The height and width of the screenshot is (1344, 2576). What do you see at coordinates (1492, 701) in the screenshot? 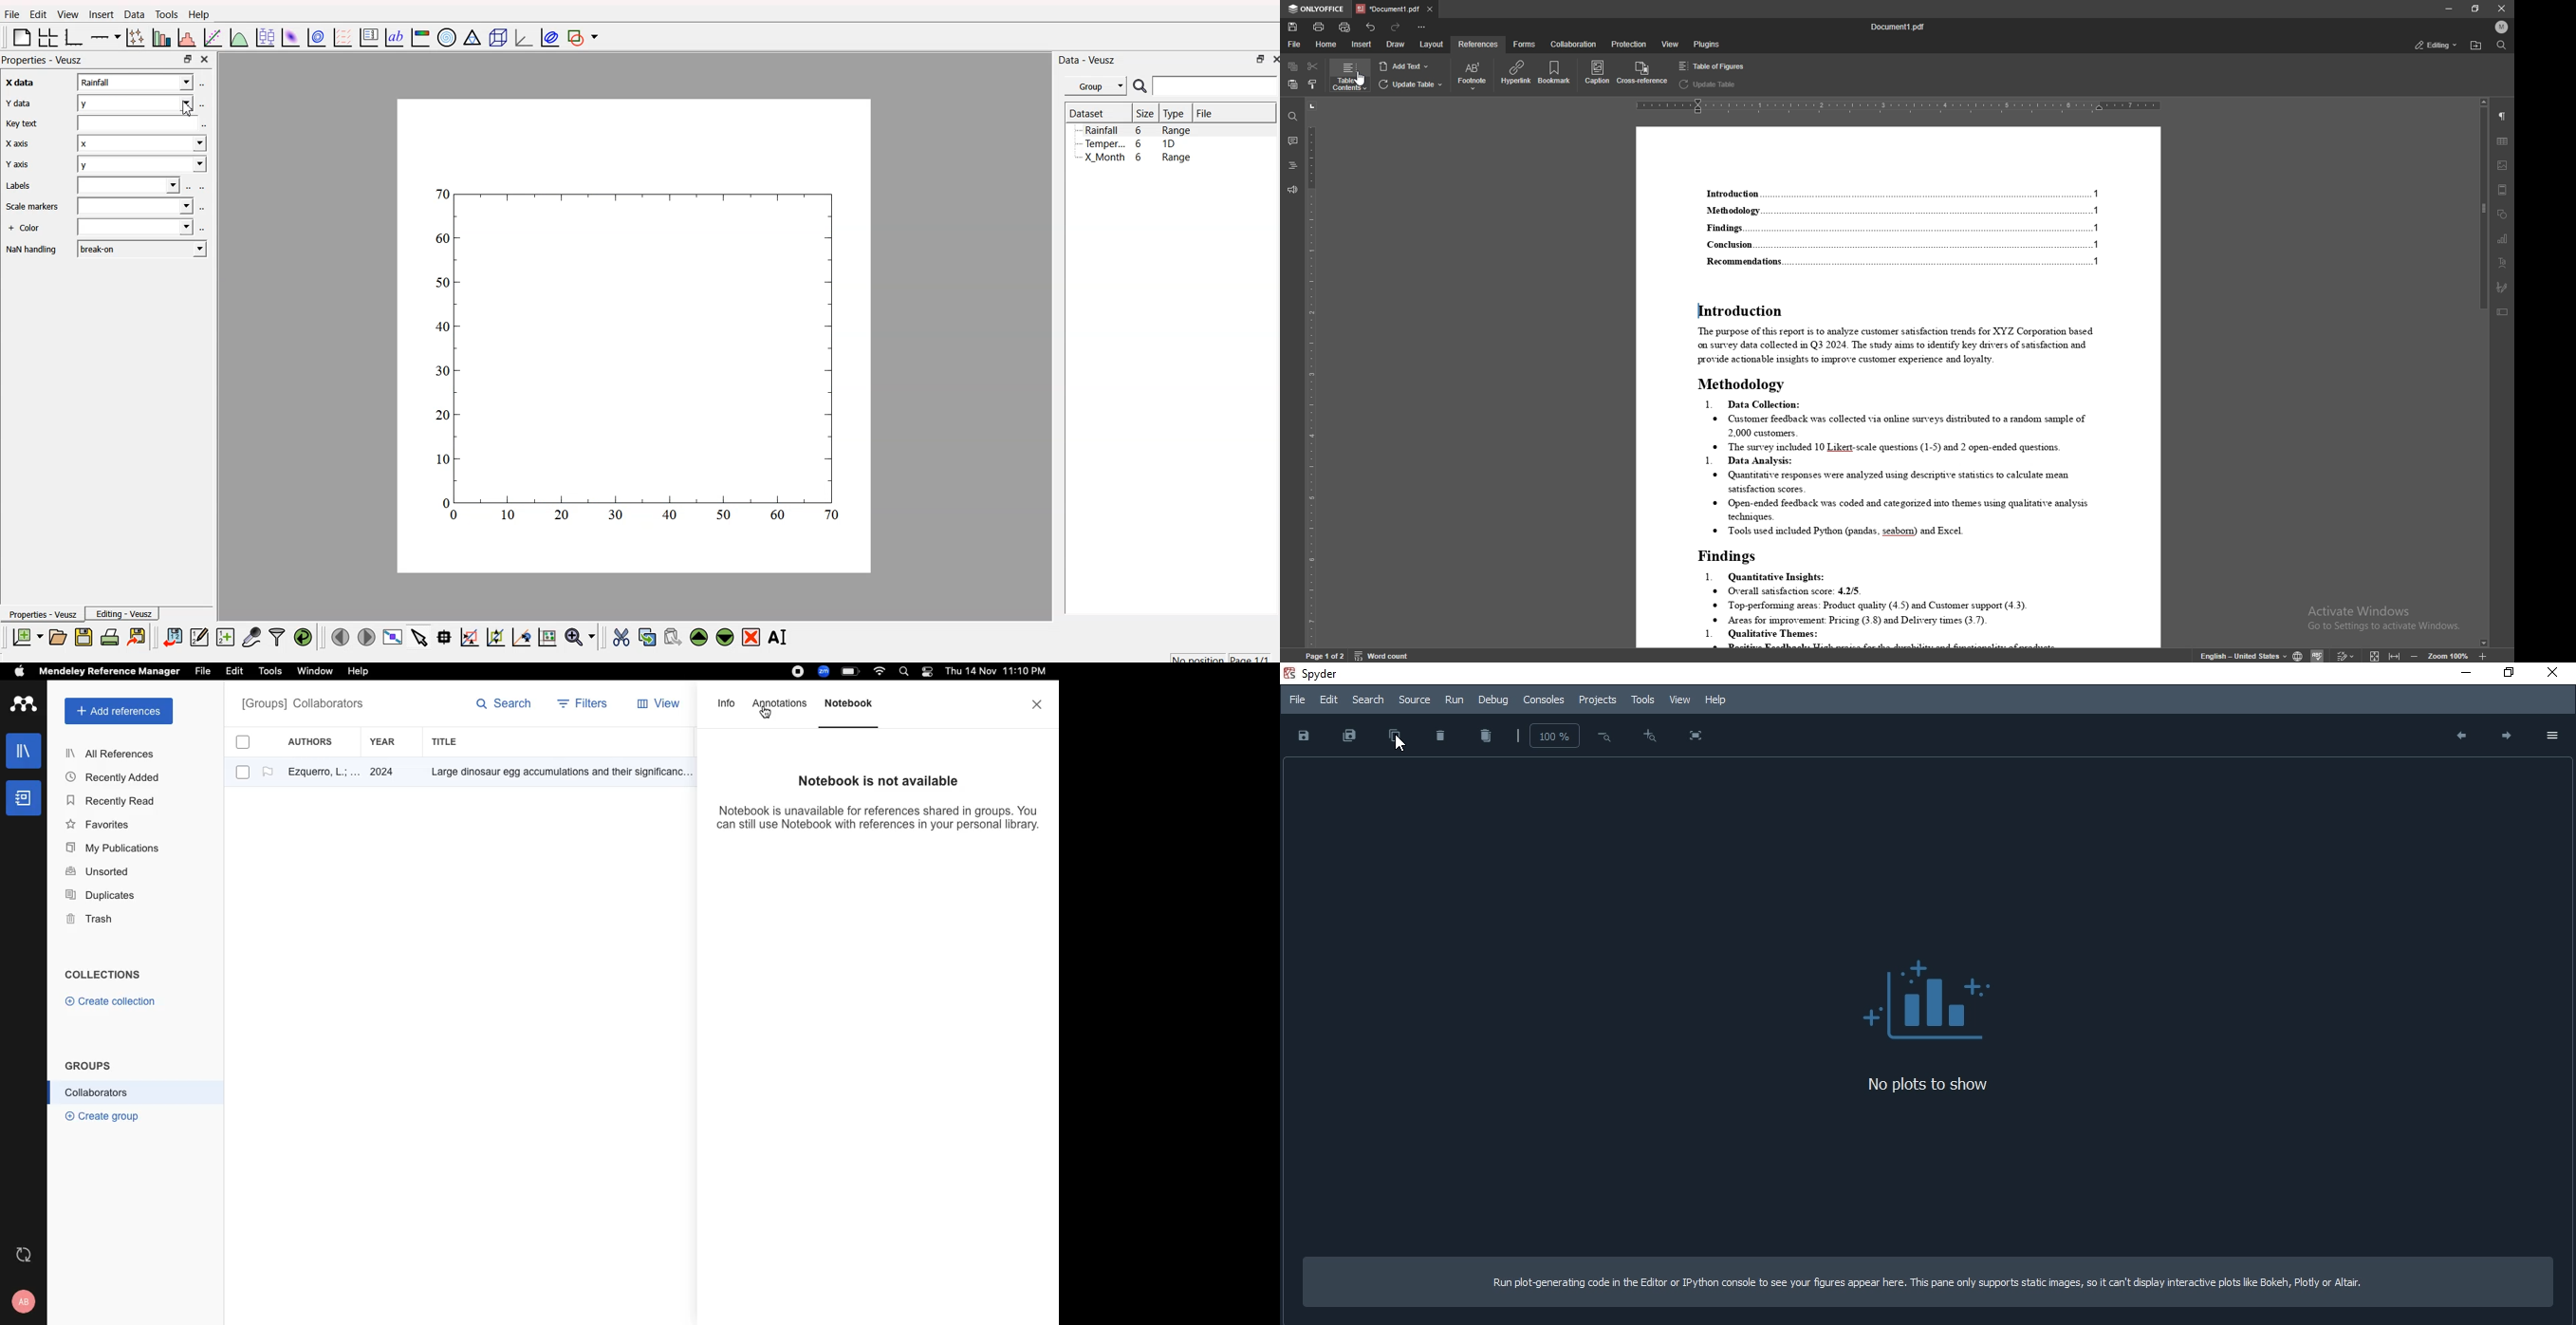
I see `Debug` at bounding box center [1492, 701].